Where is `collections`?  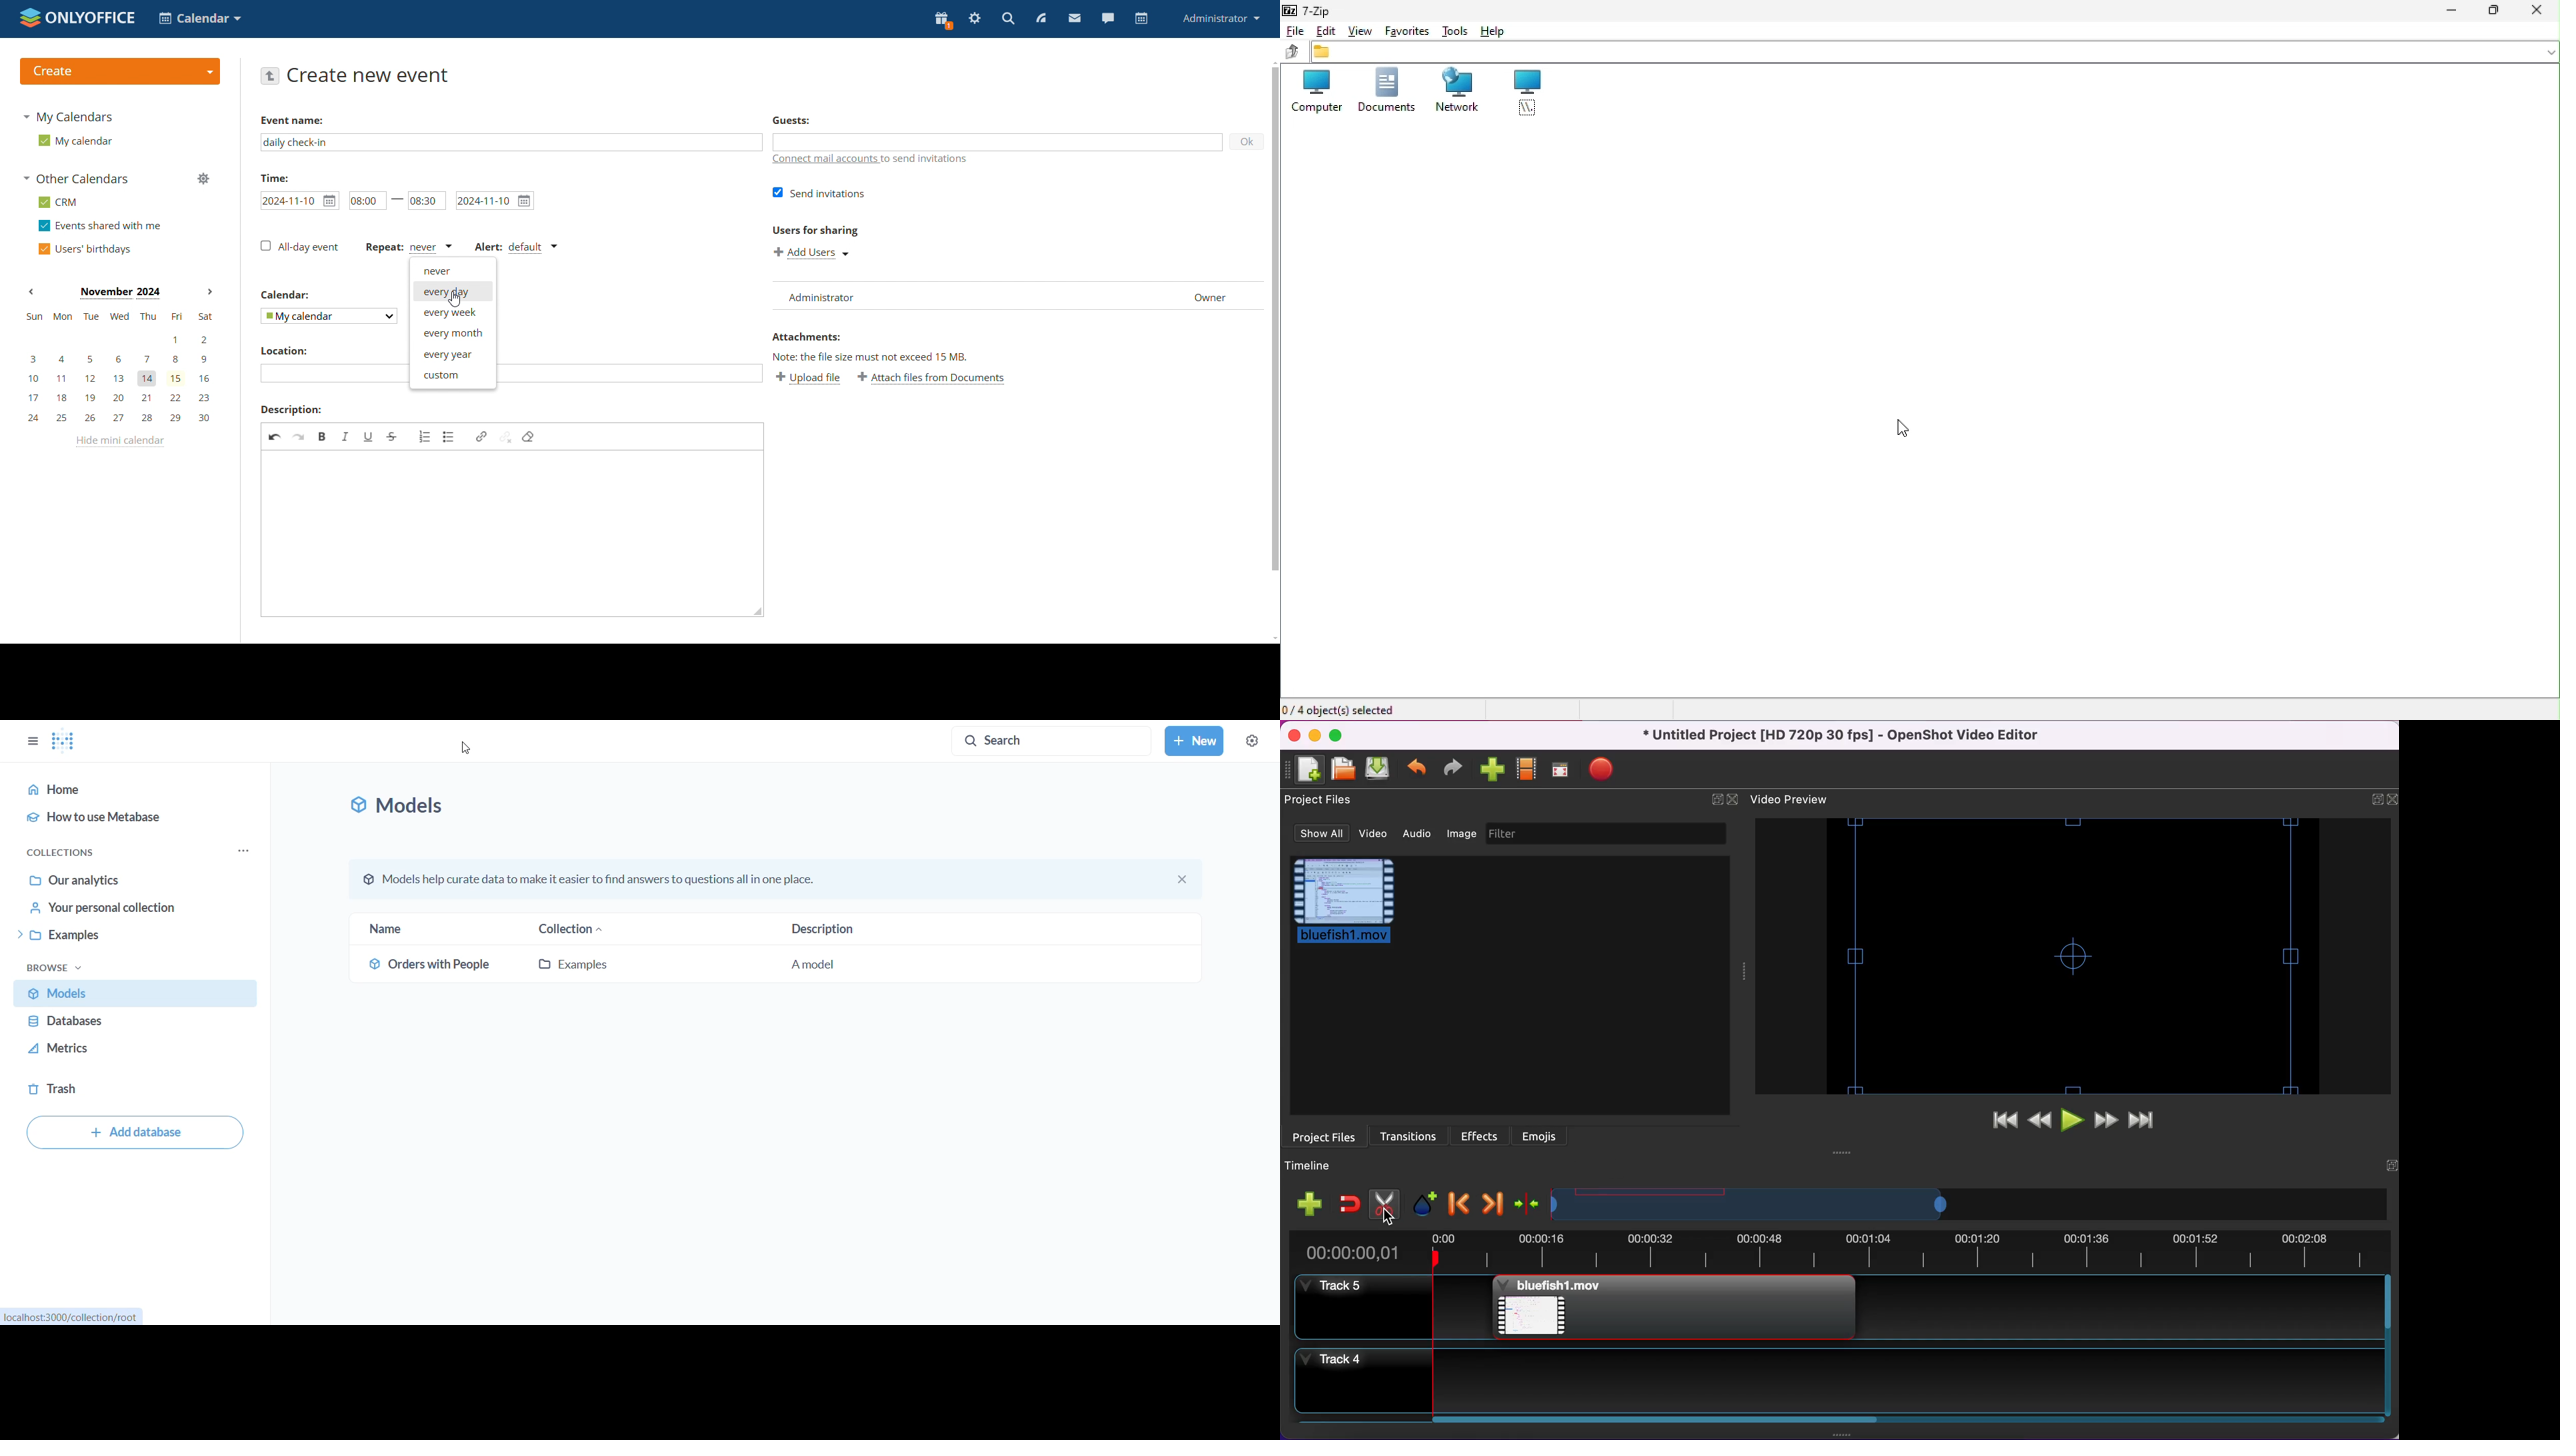 collections is located at coordinates (63, 853).